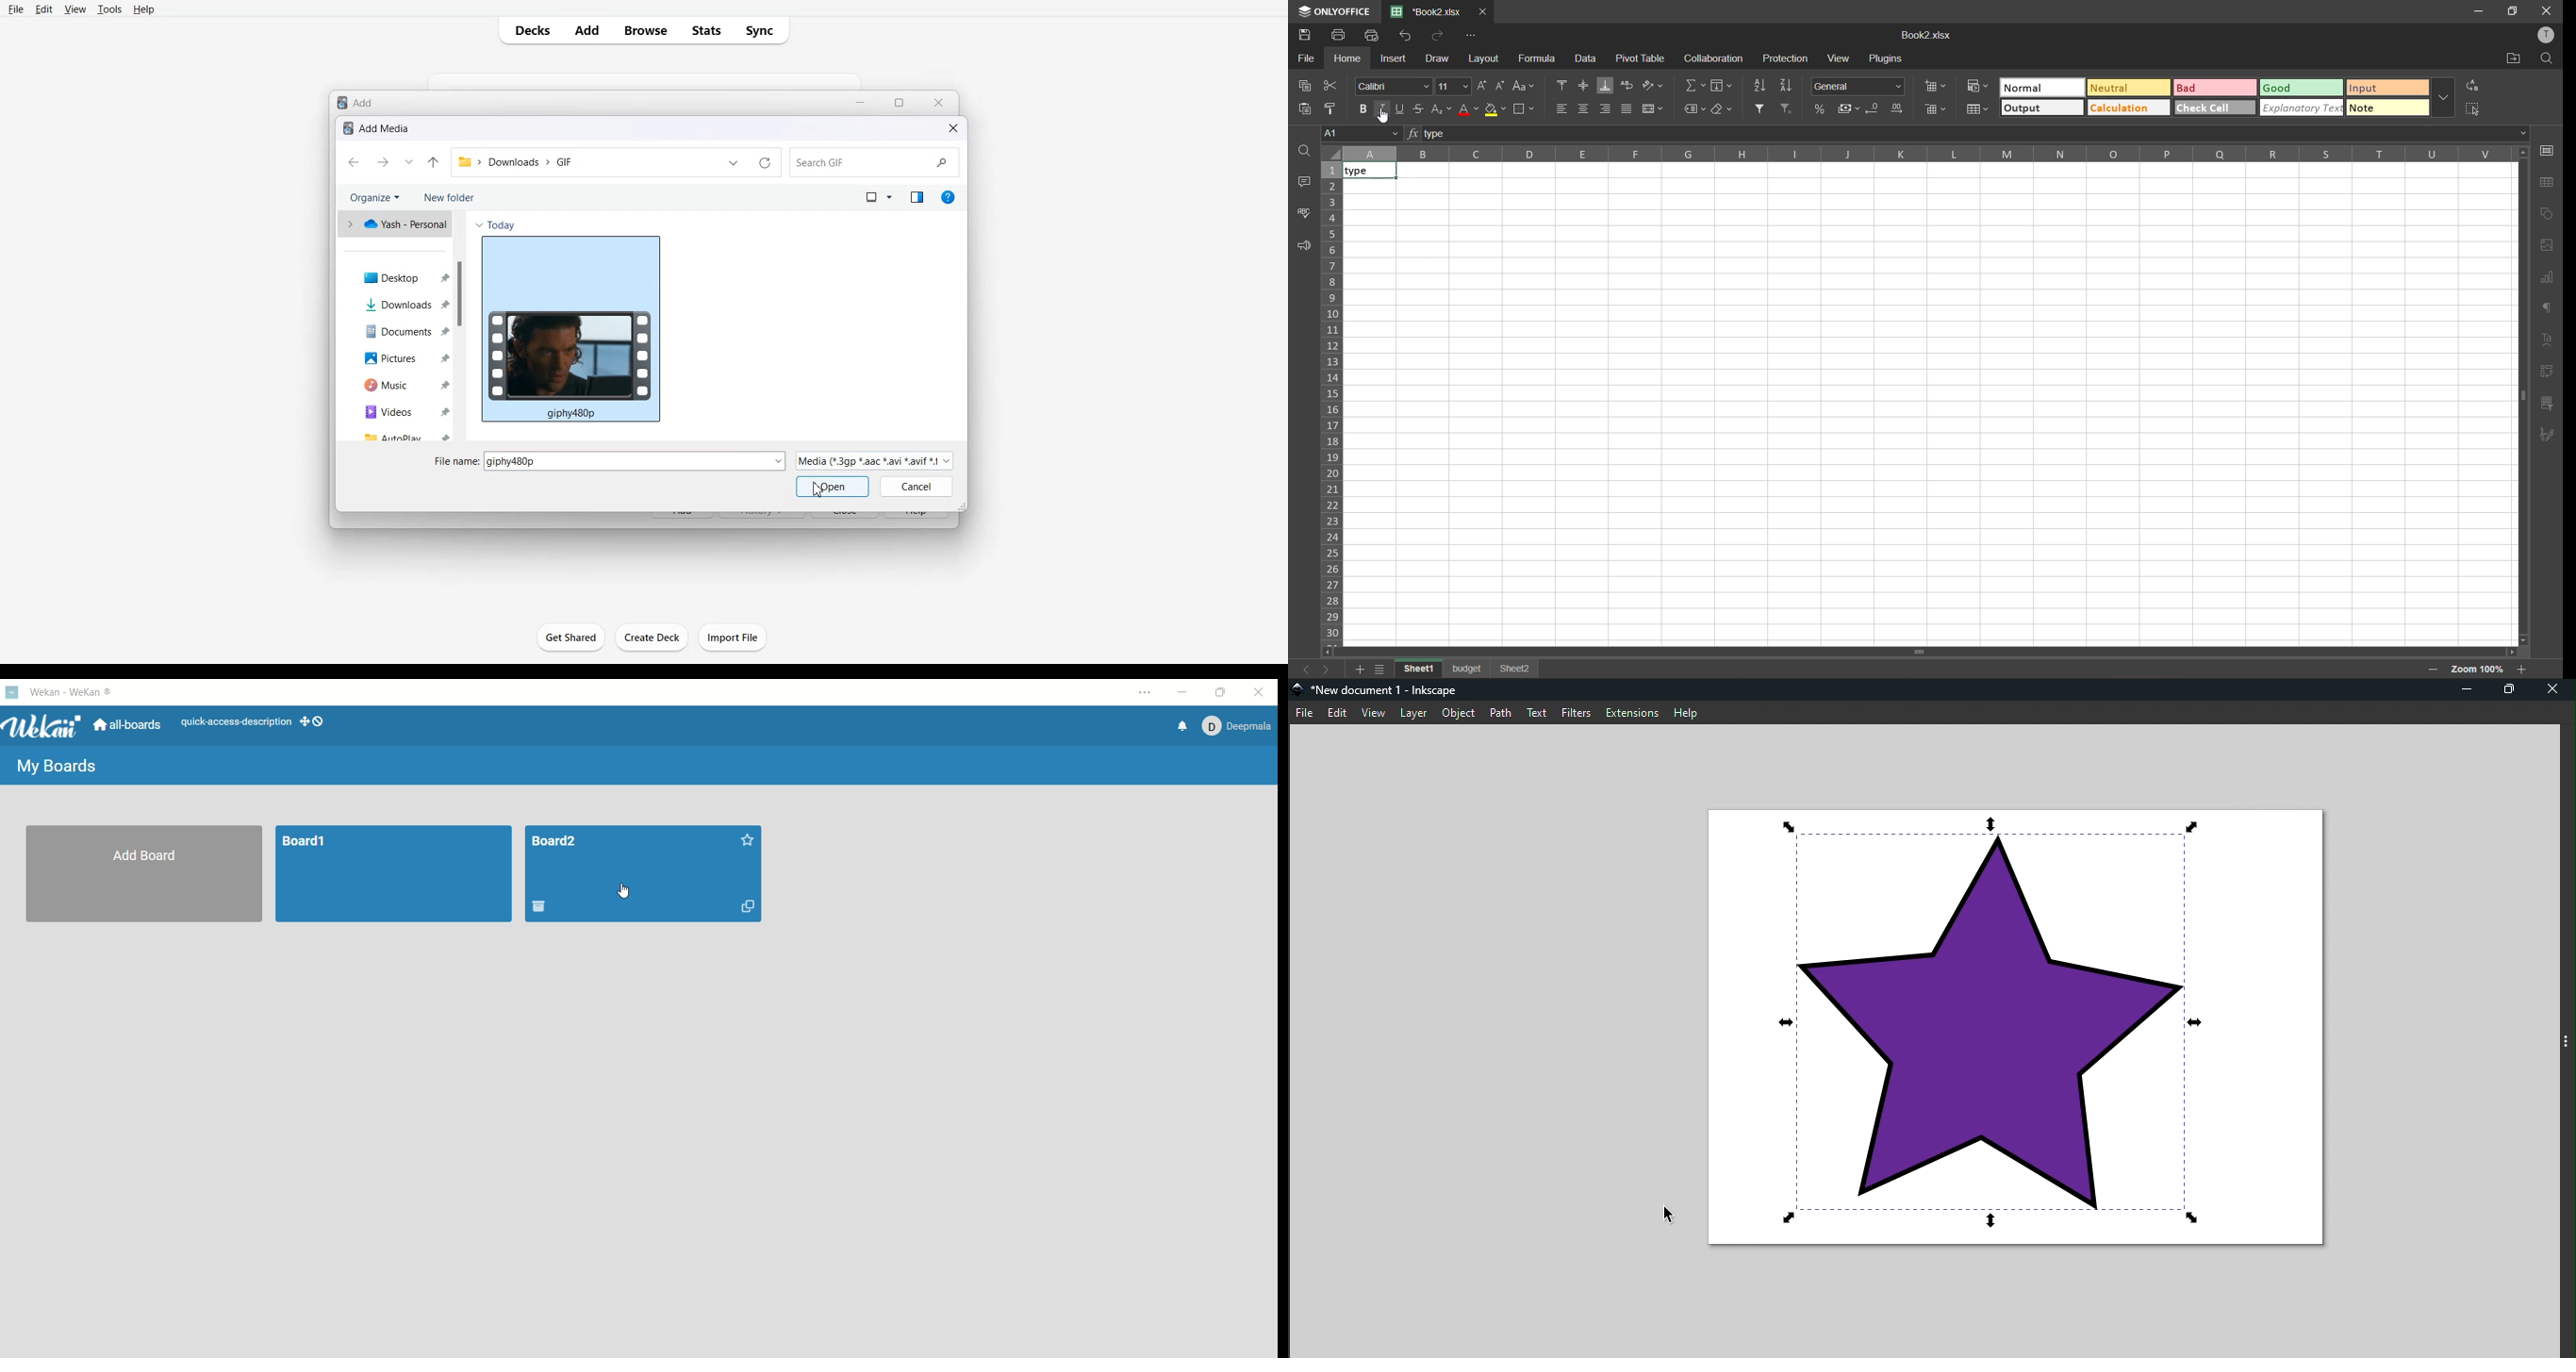  Describe the element at coordinates (562, 841) in the screenshot. I see `title` at that location.